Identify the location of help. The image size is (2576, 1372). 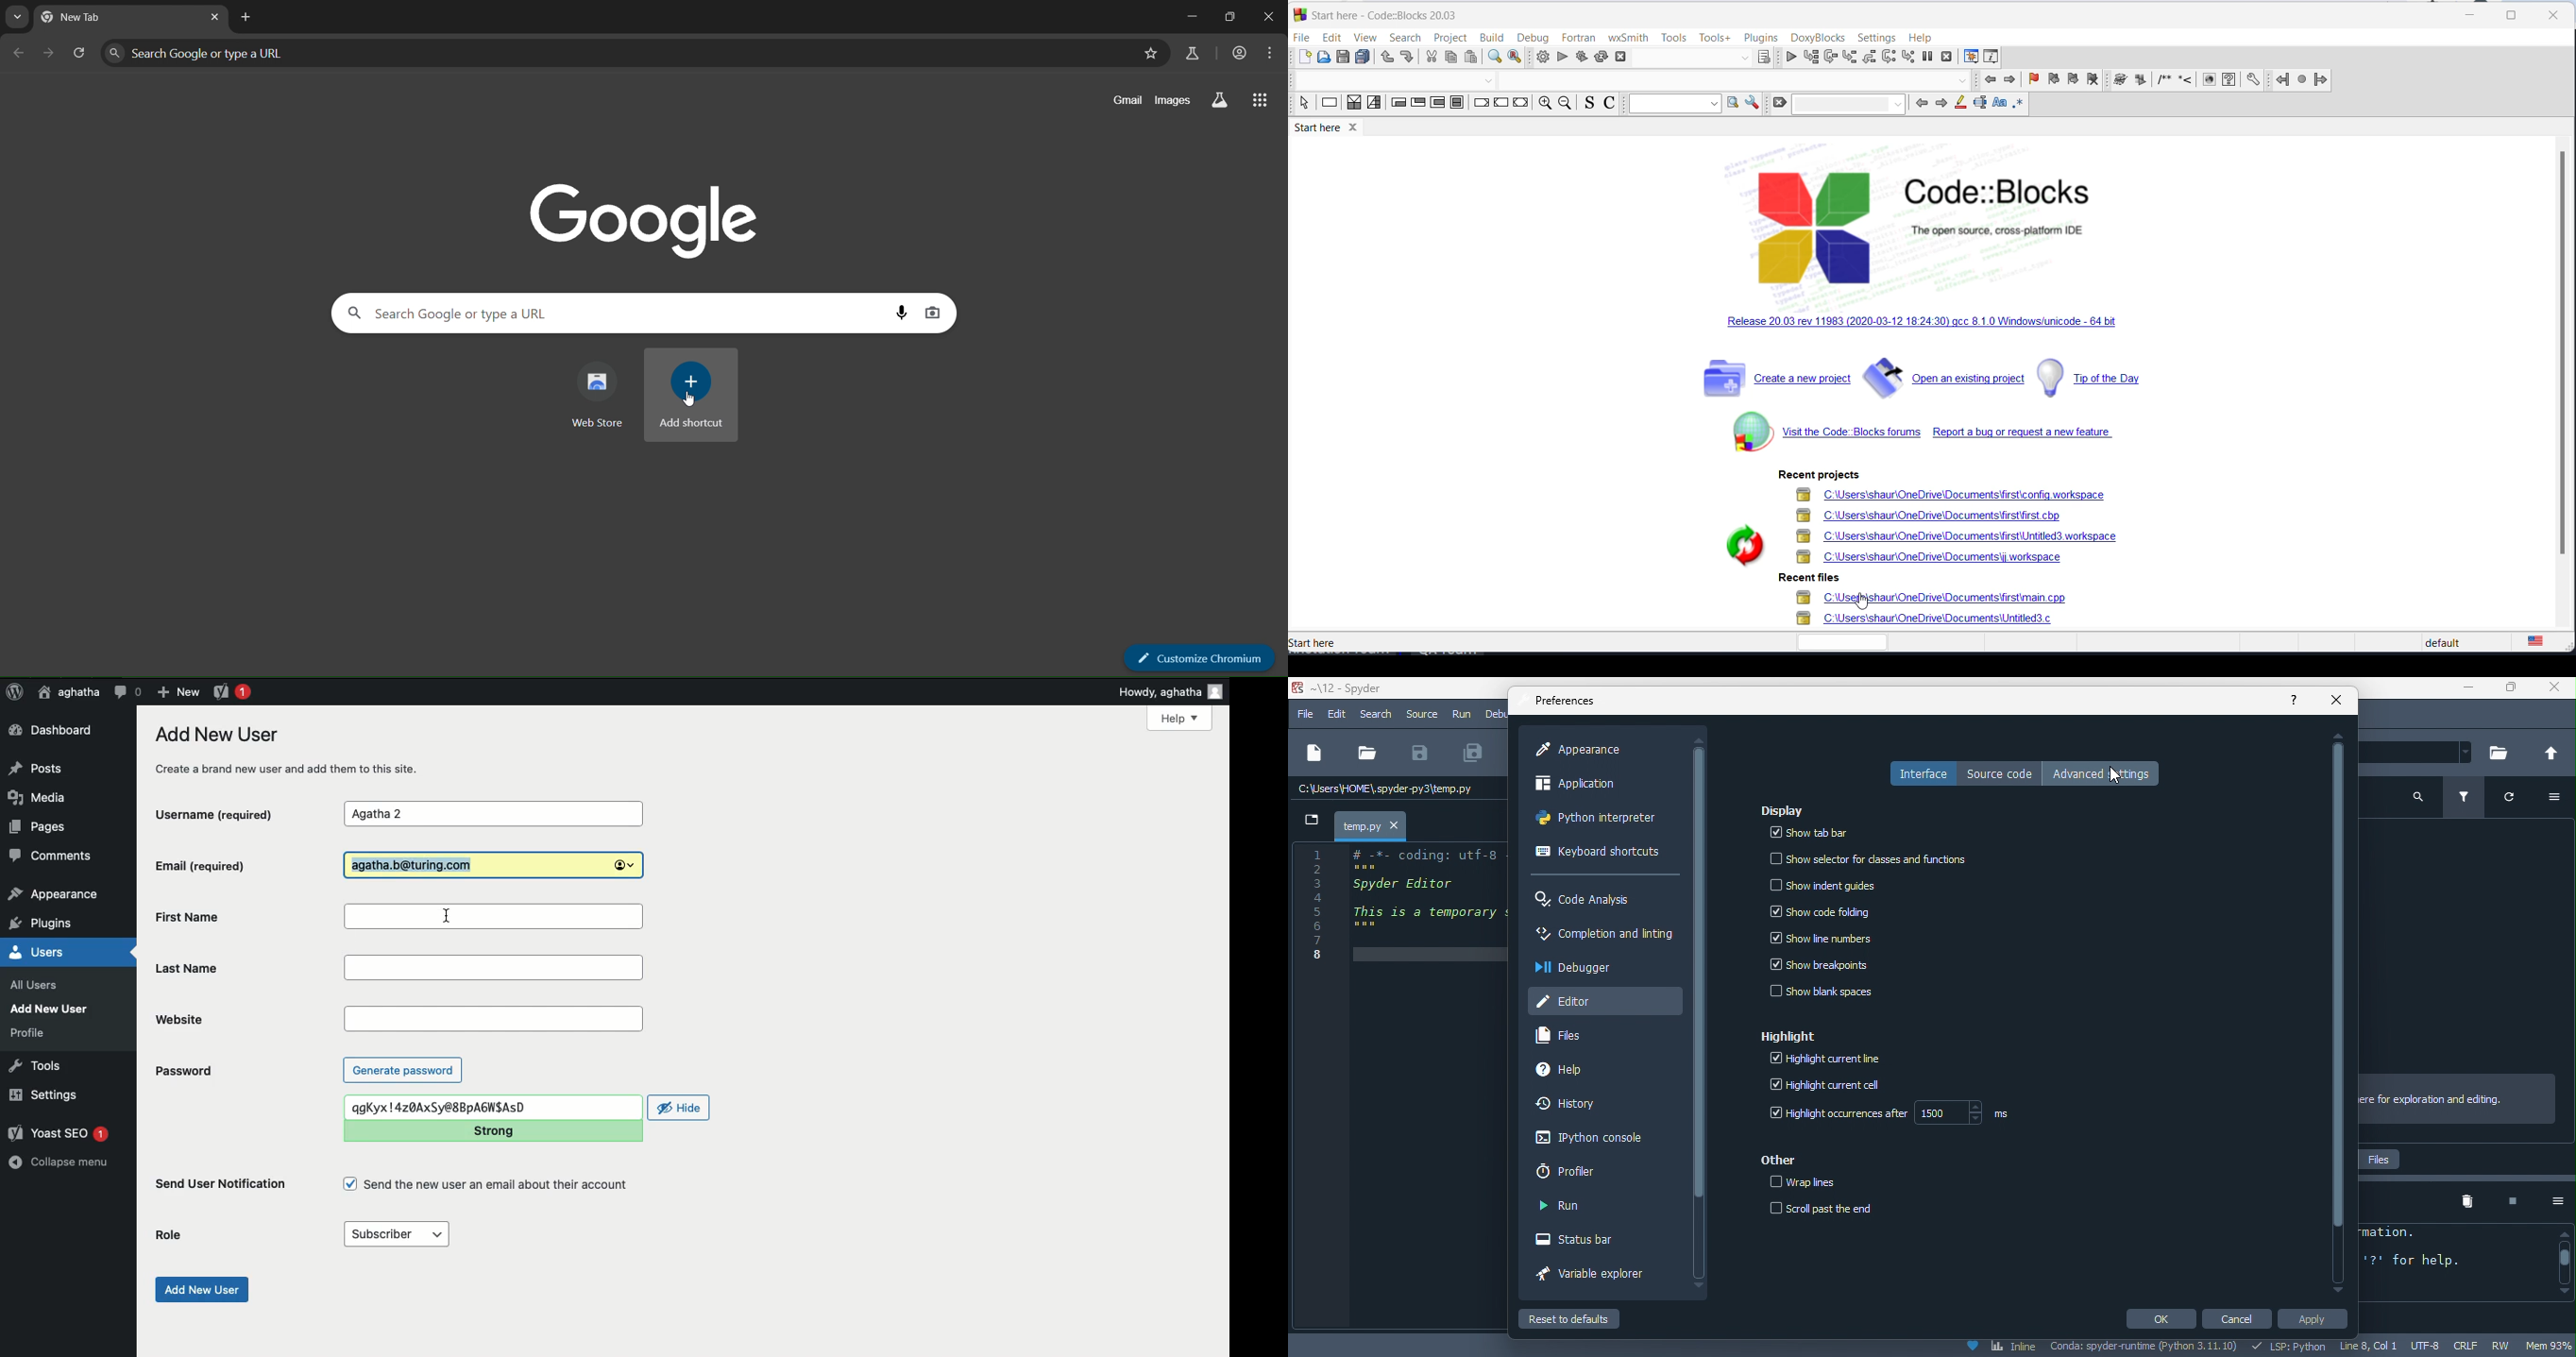
(2295, 699).